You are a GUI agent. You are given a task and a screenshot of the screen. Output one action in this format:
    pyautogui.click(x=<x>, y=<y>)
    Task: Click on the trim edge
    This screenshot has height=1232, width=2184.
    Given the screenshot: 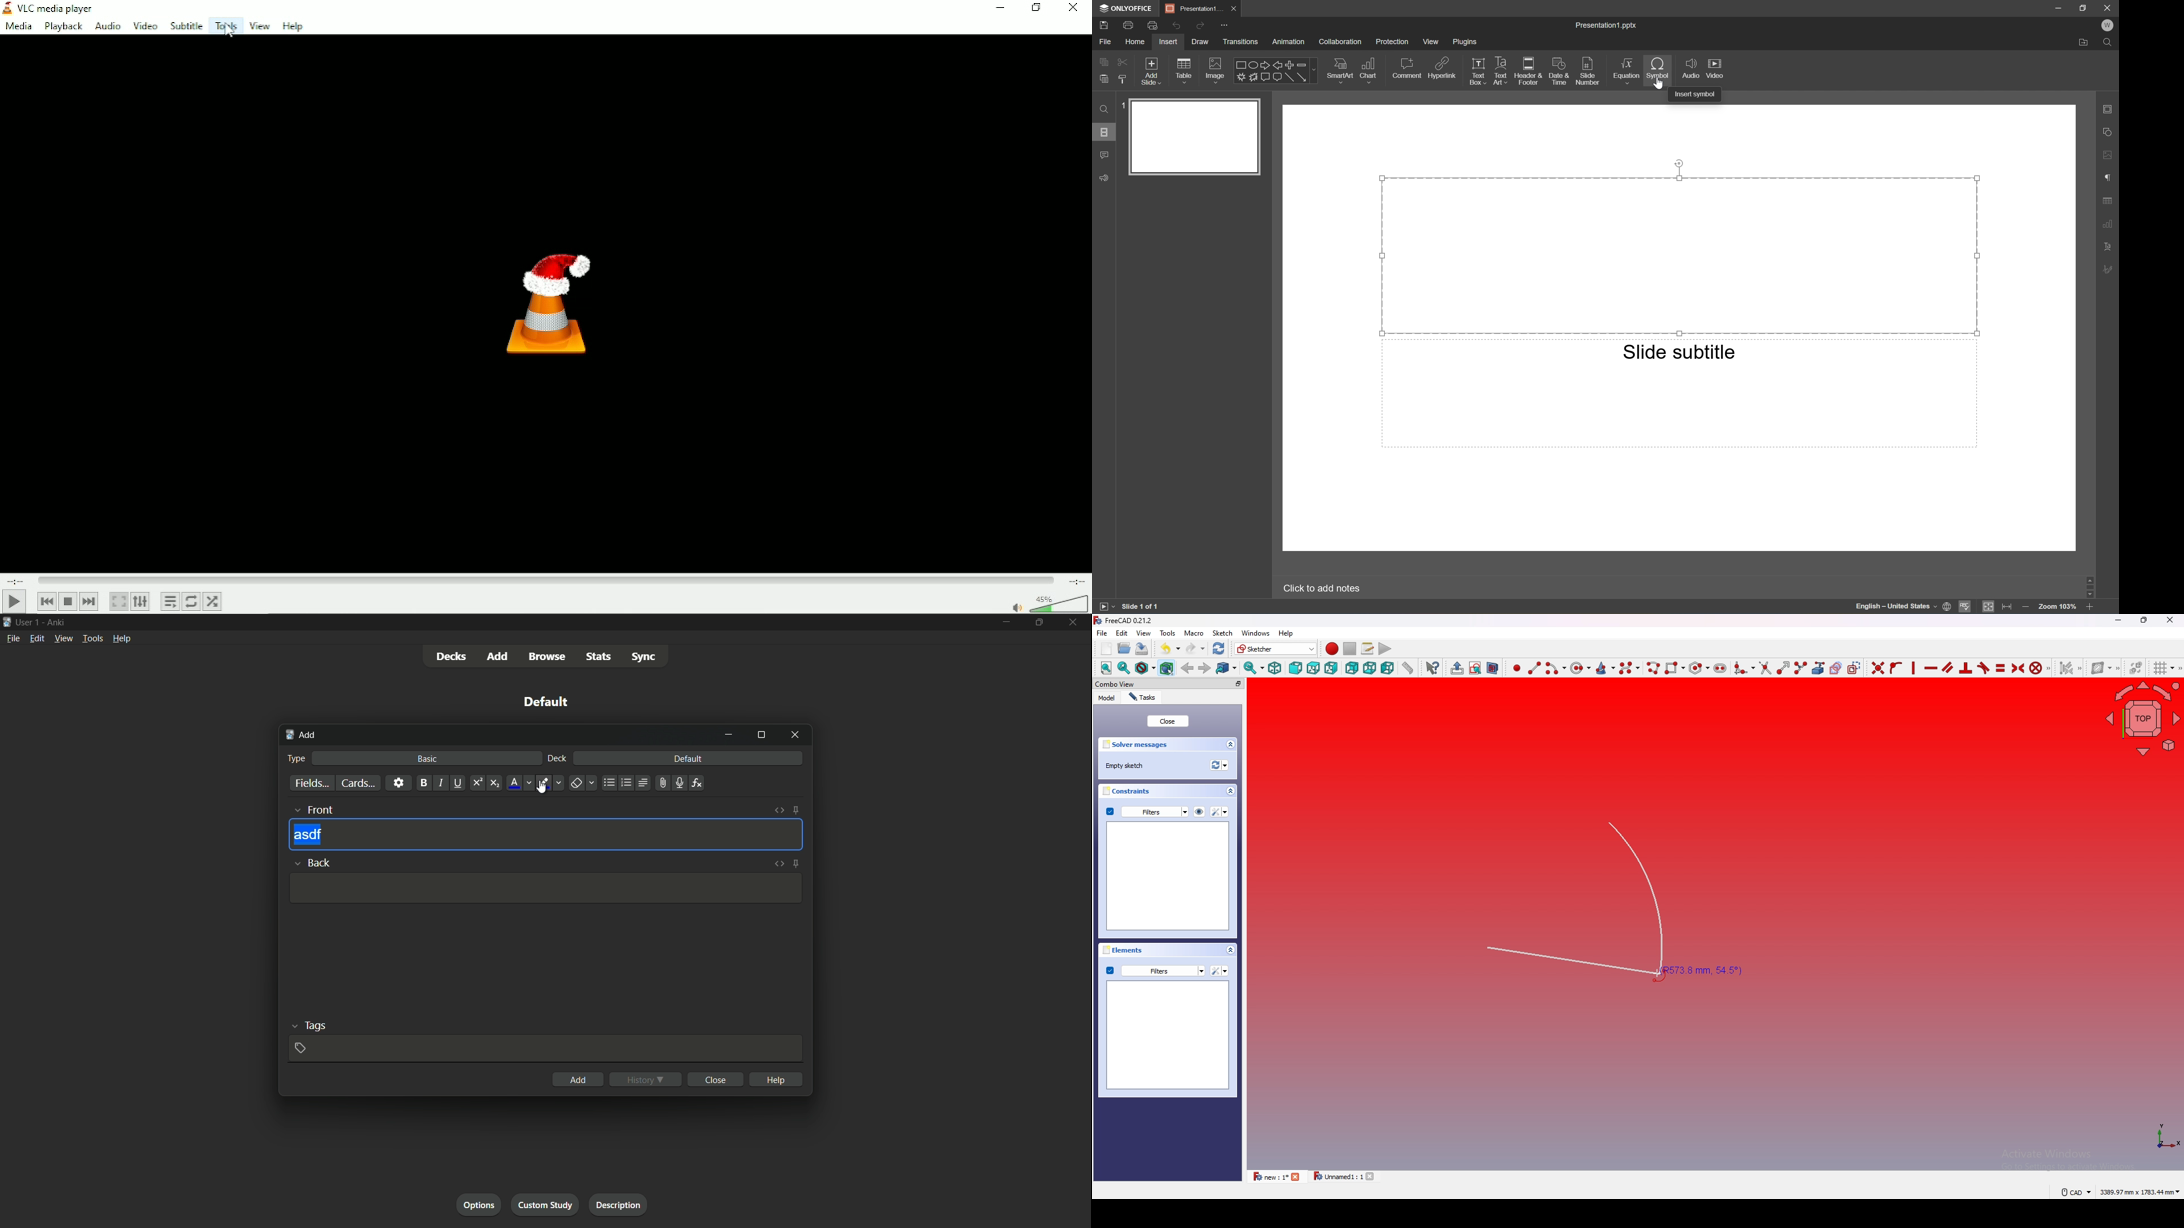 What is the action you would take?
    pyautogui.click(x=1764, y=667)
    